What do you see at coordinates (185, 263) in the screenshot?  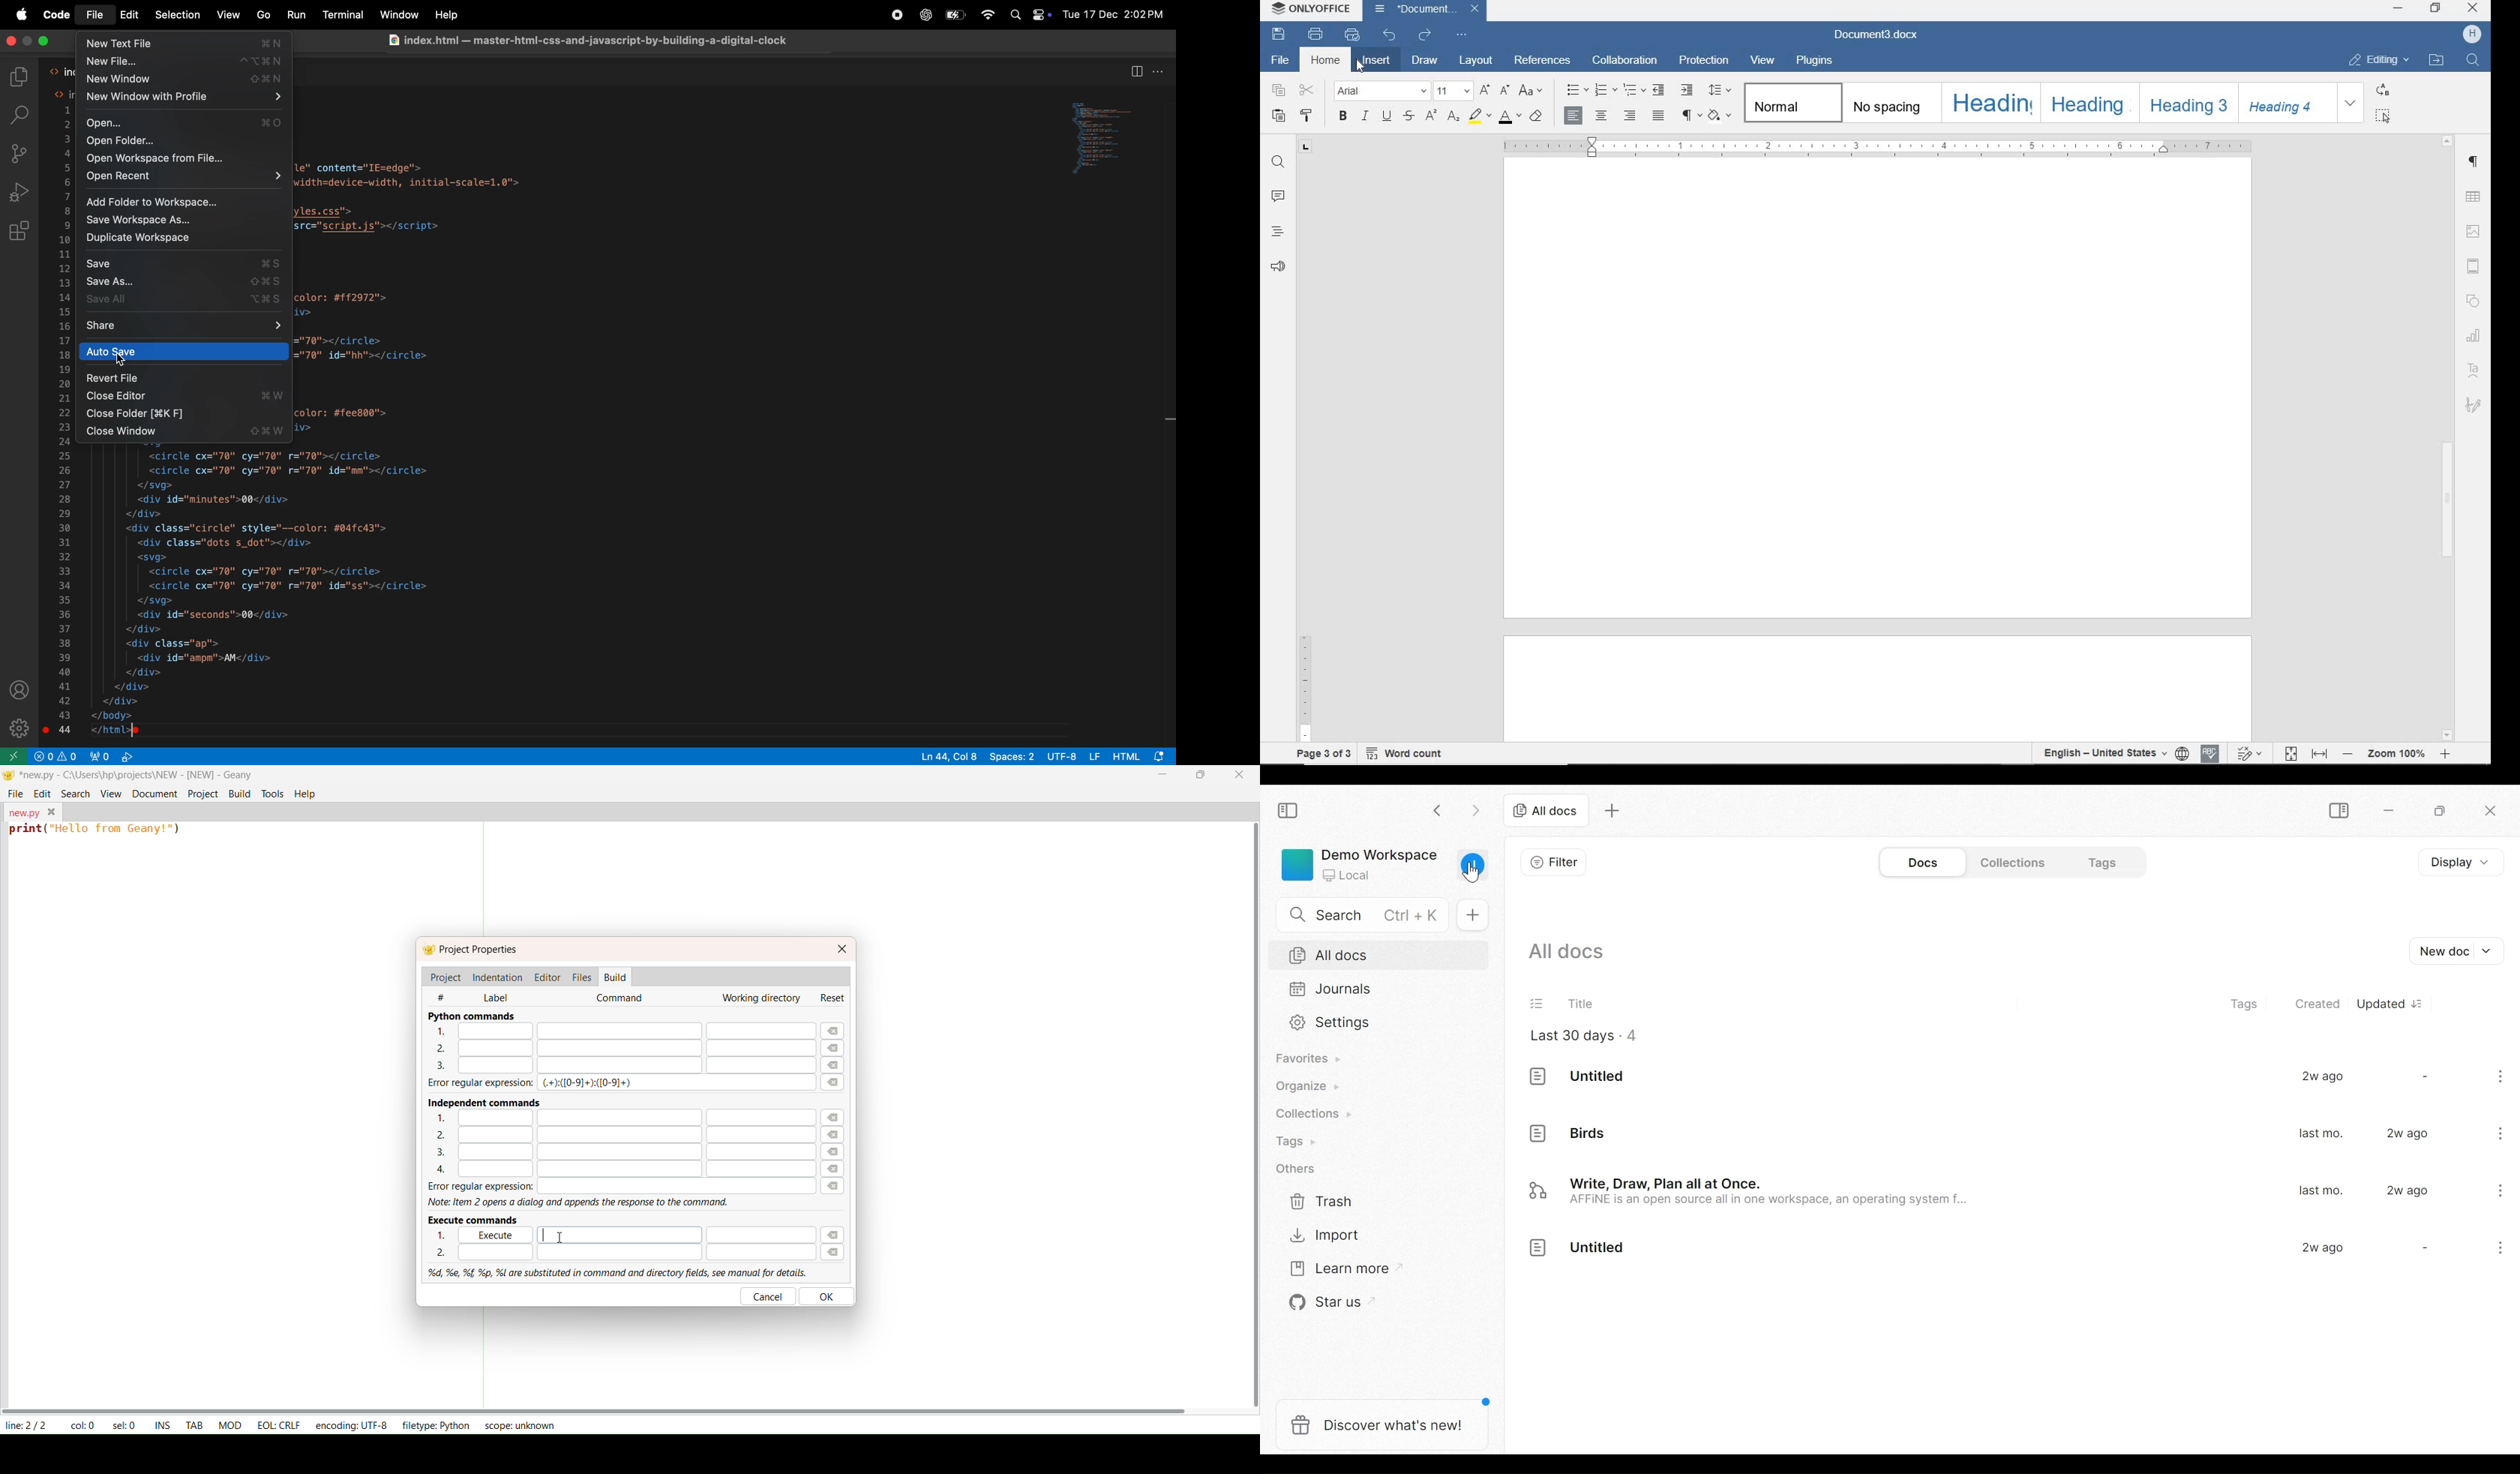 I see `save` at bounding box center [185, 263].